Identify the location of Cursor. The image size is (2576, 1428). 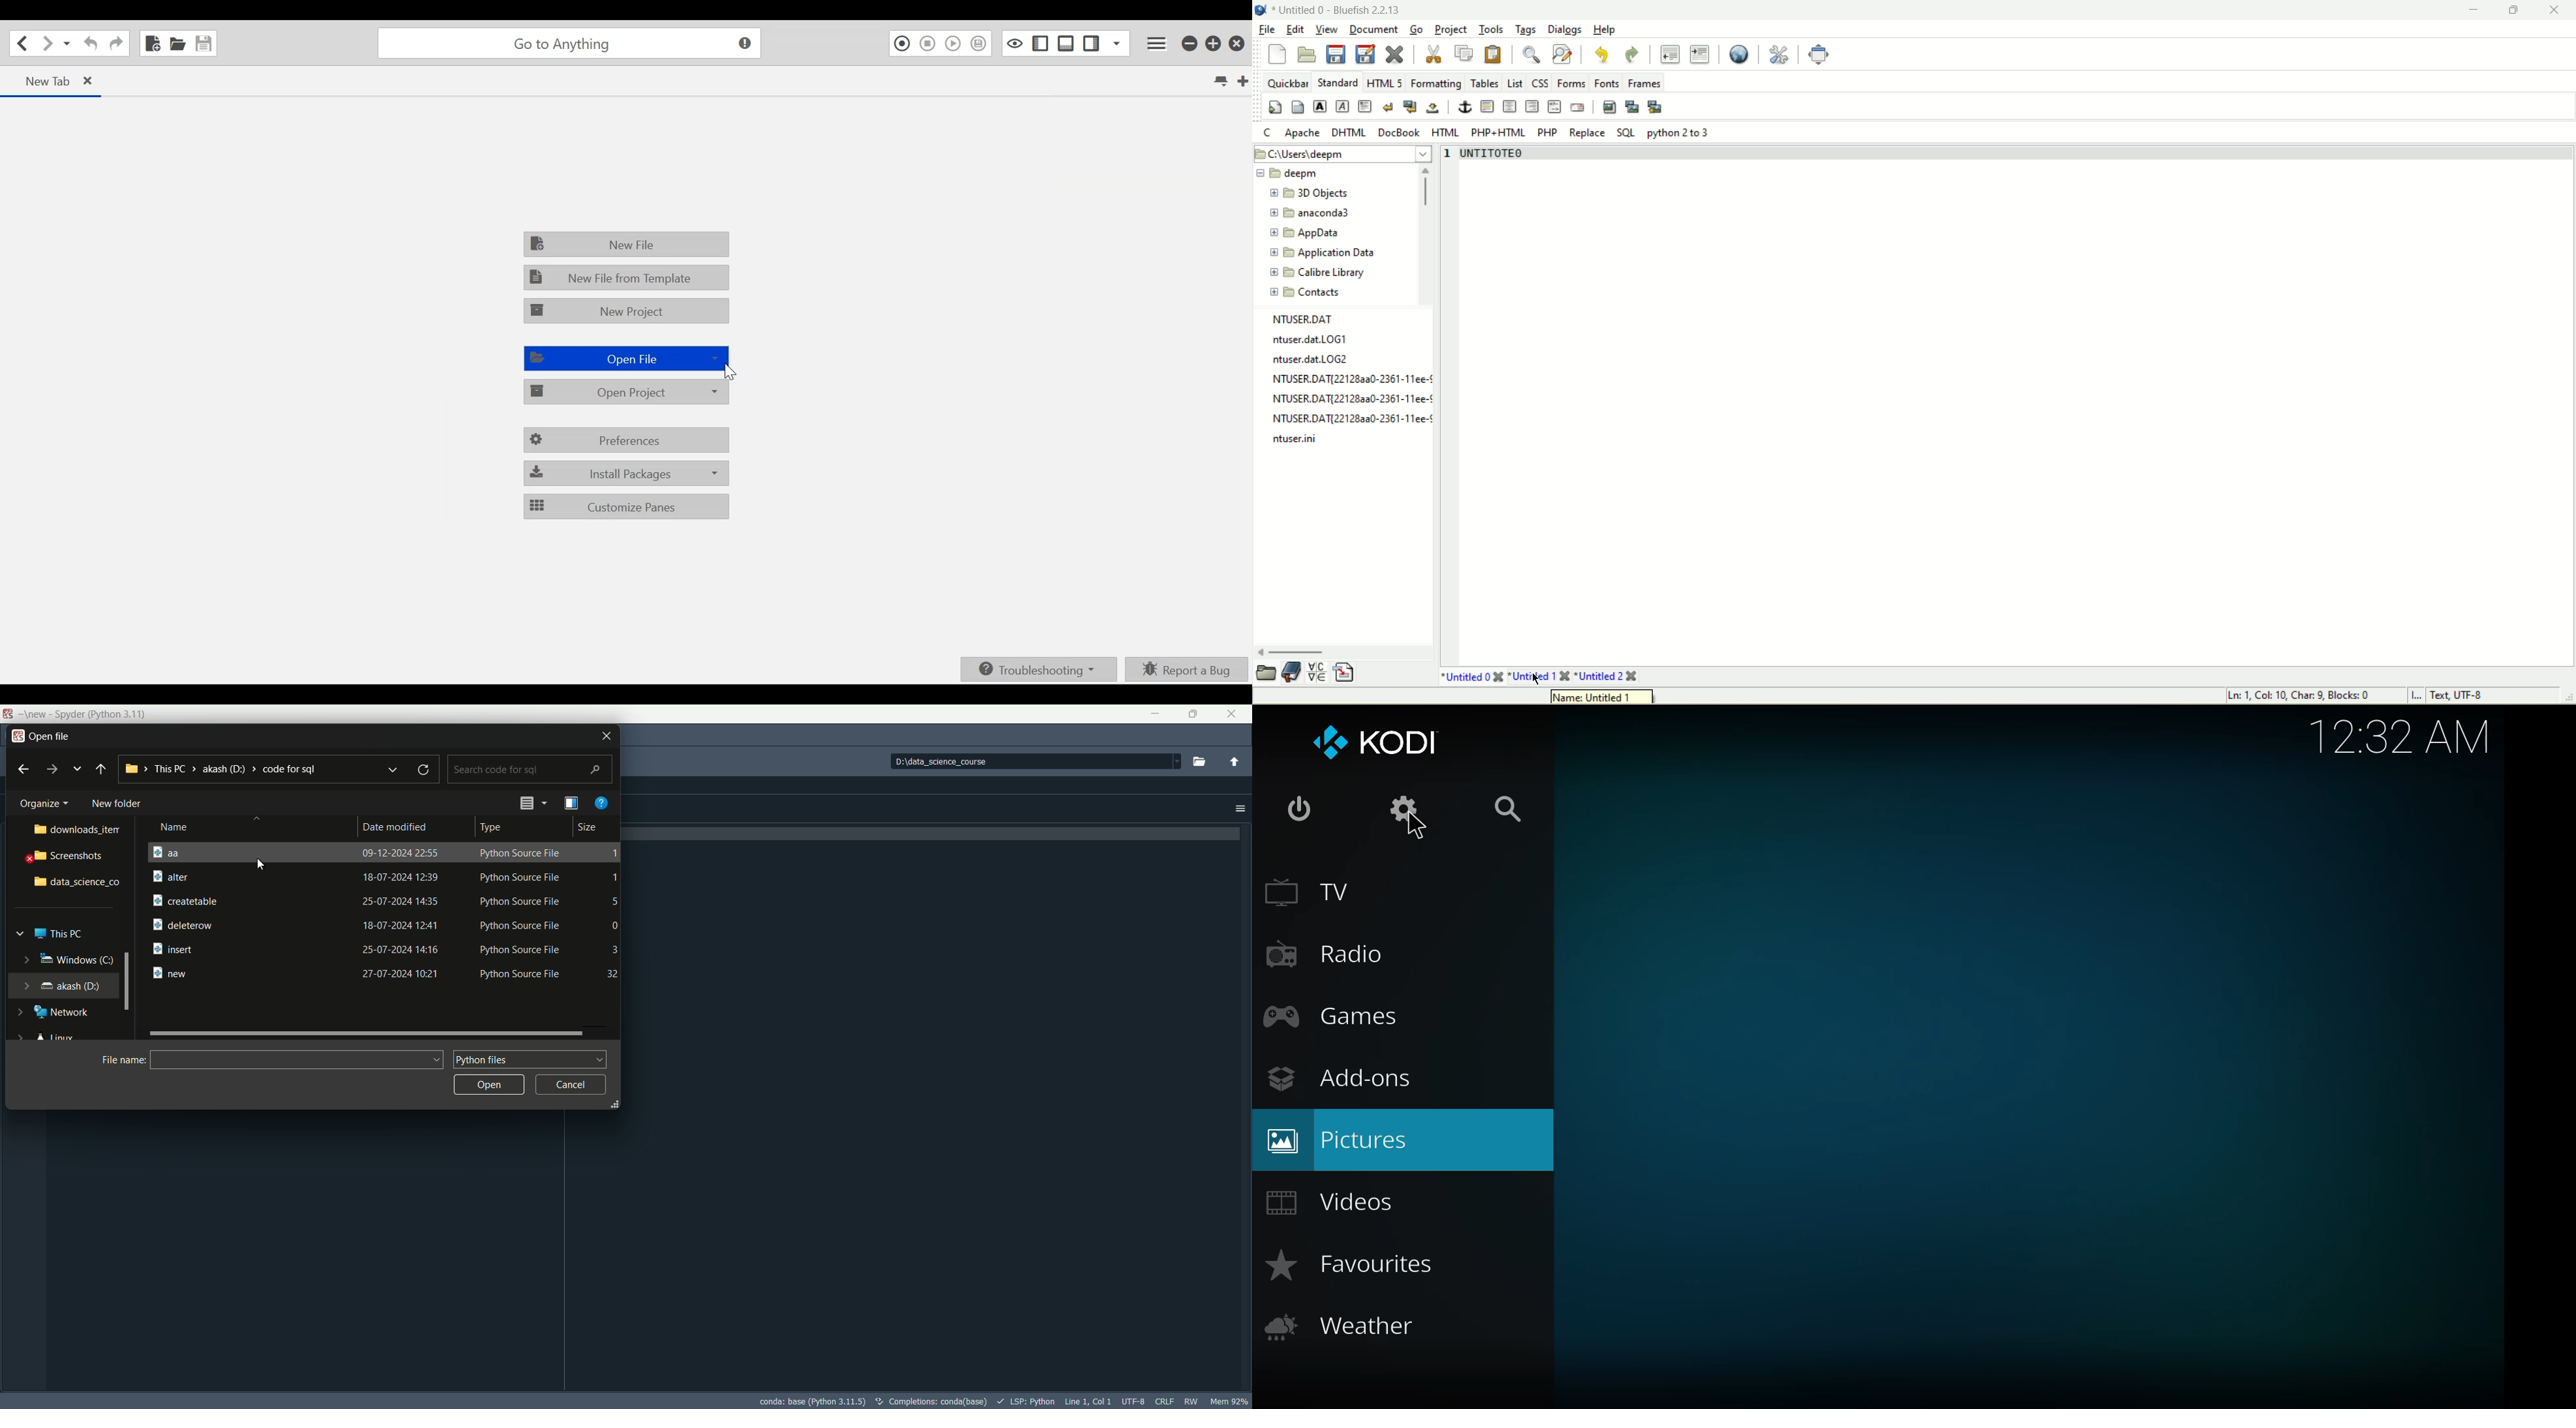
(259, 864).